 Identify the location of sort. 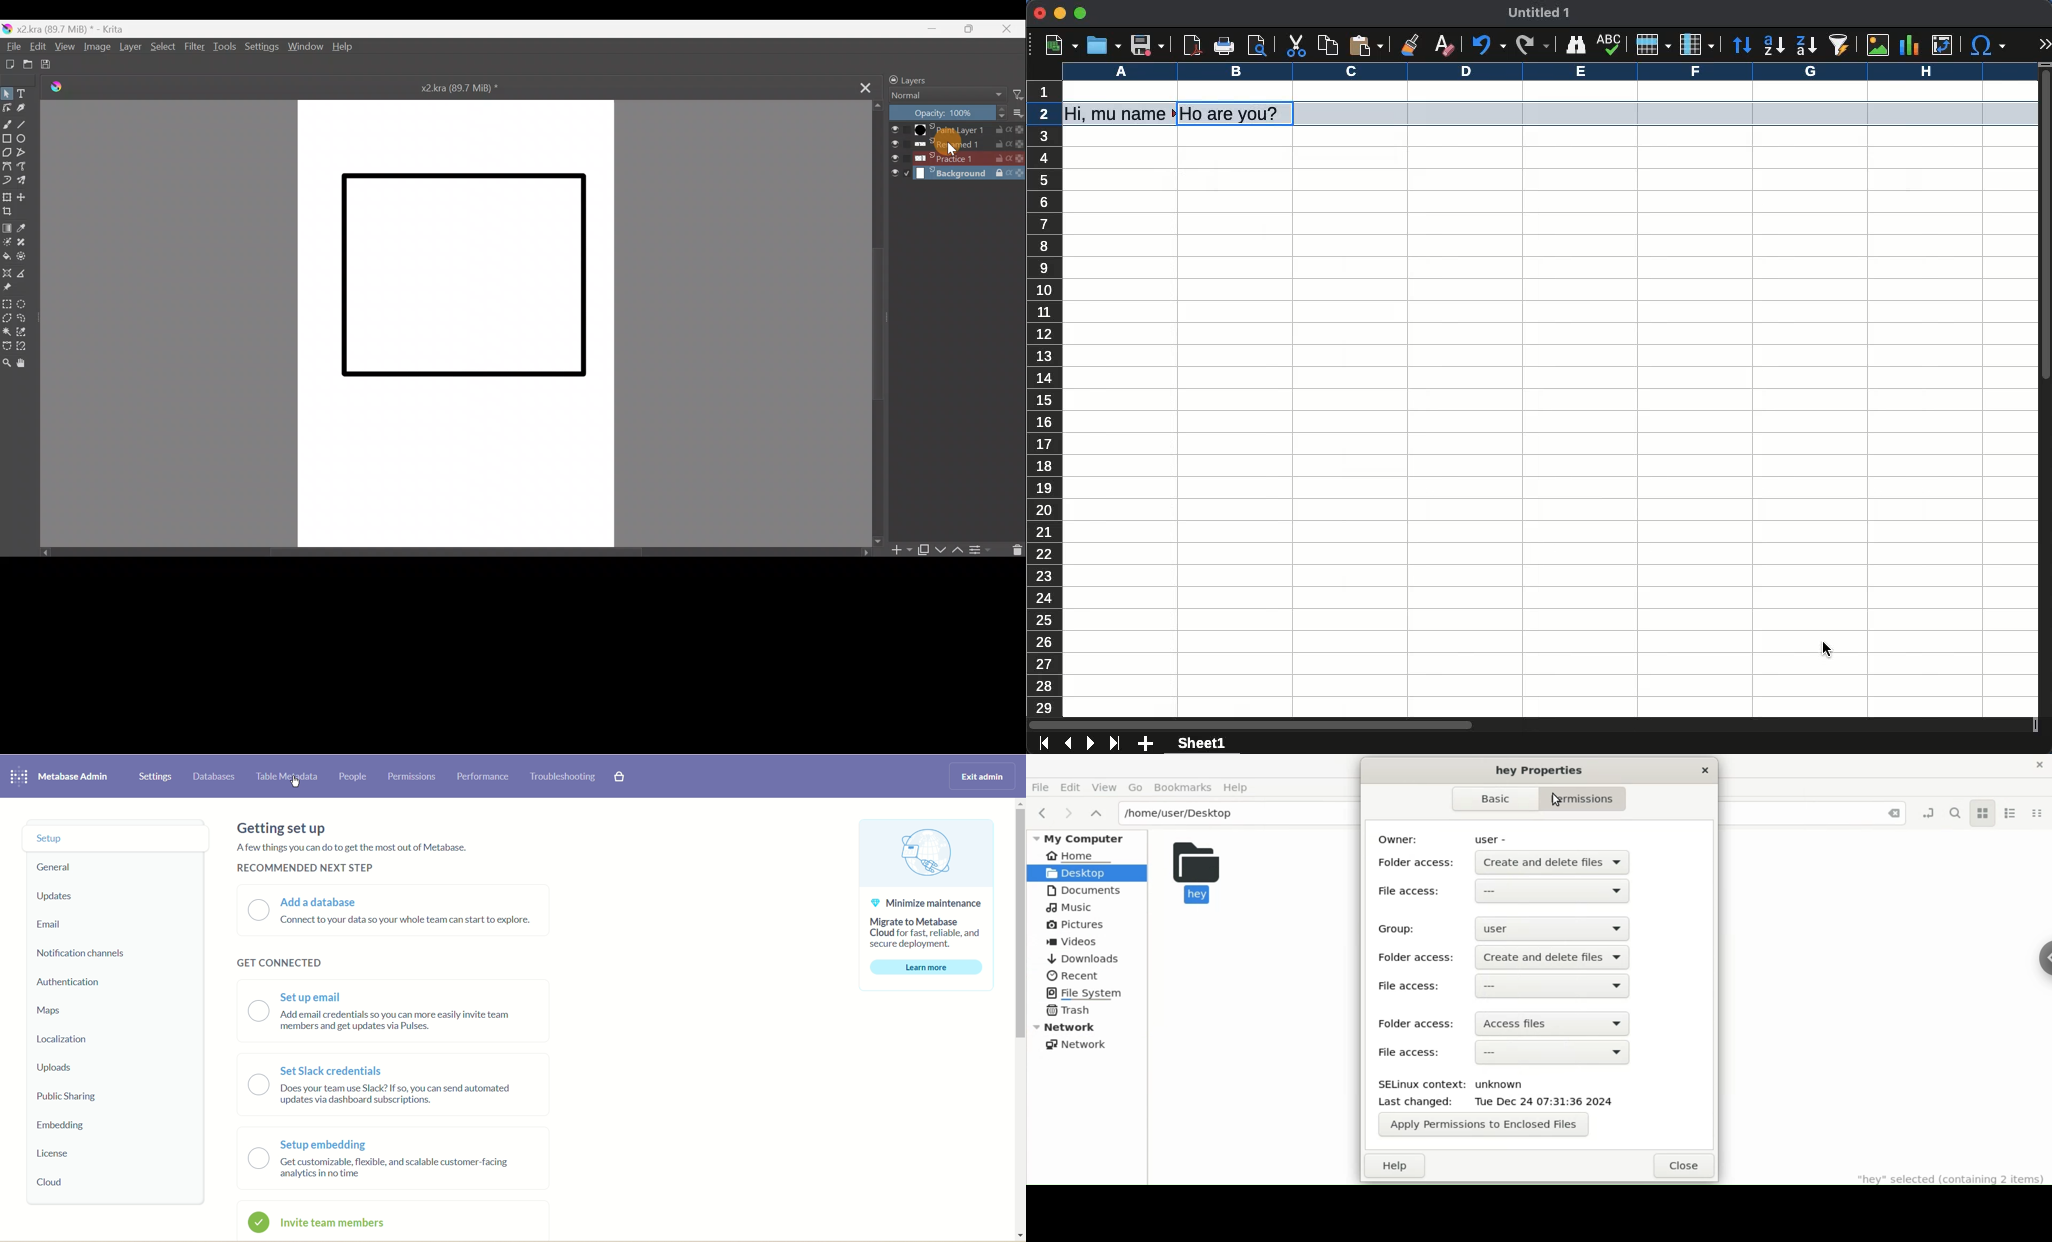
(1742, 46).